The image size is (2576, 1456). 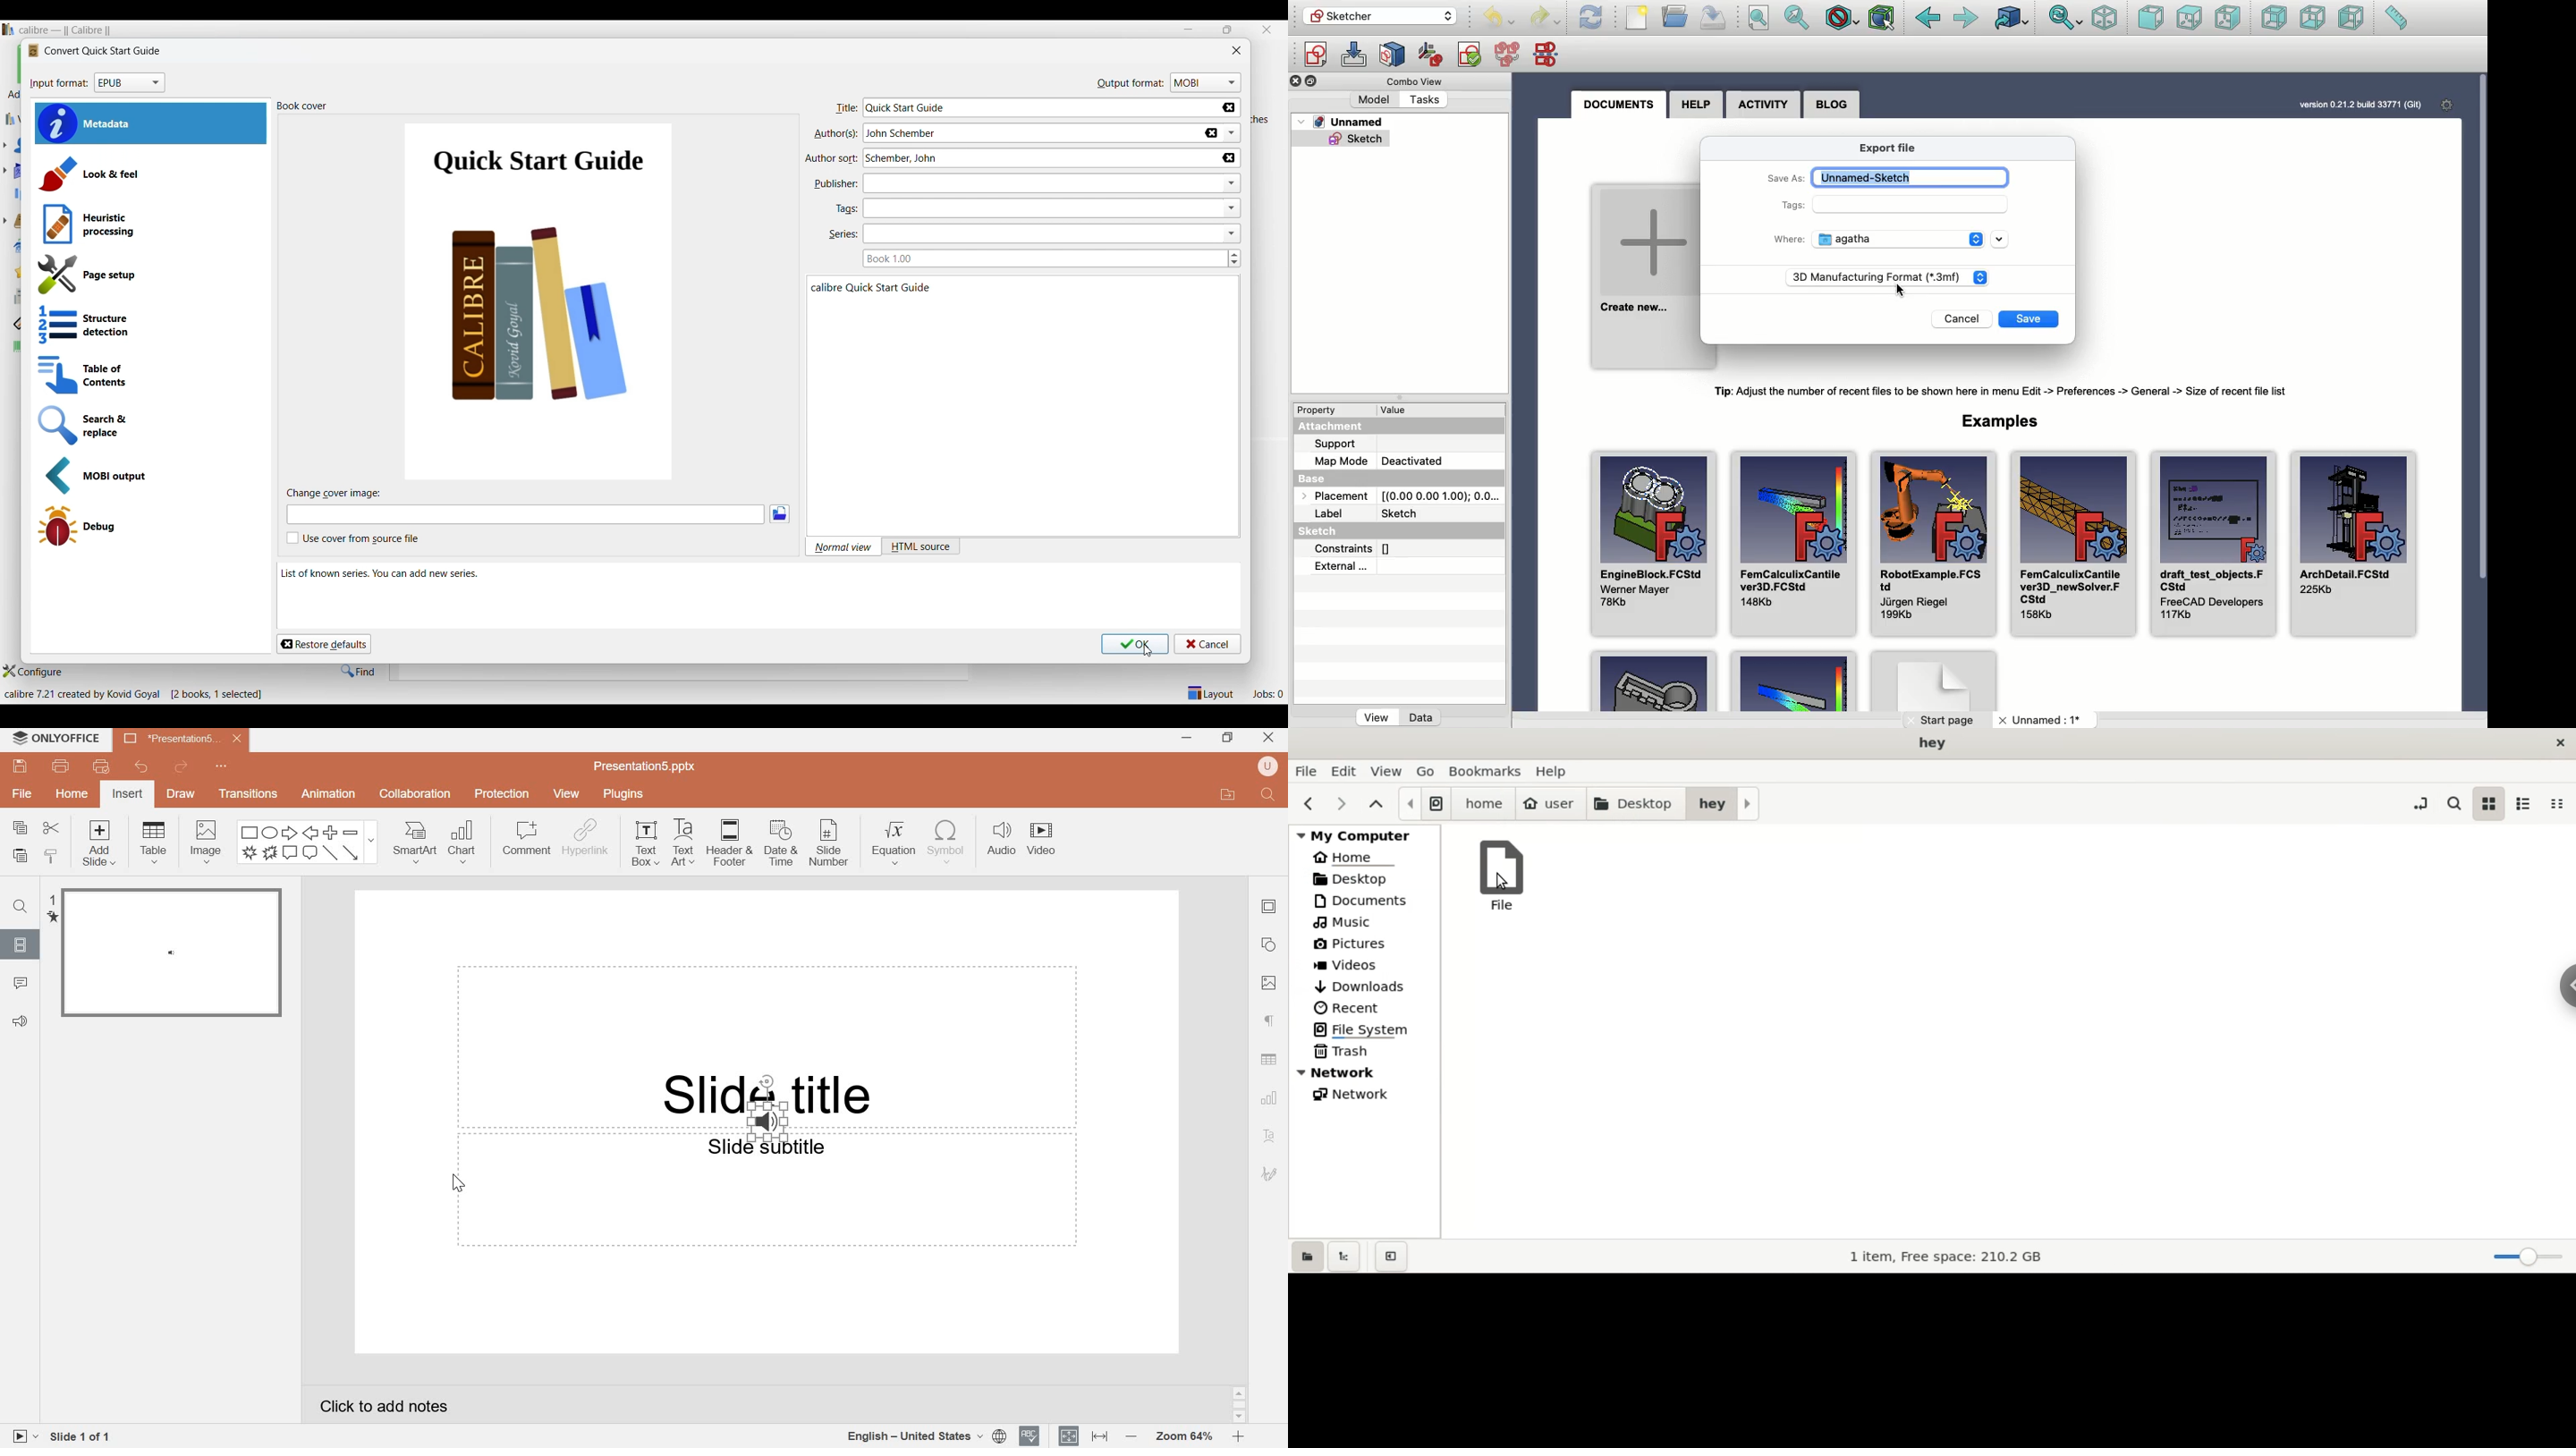 What do you see at coordinates (21, 1022) in the screenshot?
I see `Feedback & support` at bounding box center [21, 1022].